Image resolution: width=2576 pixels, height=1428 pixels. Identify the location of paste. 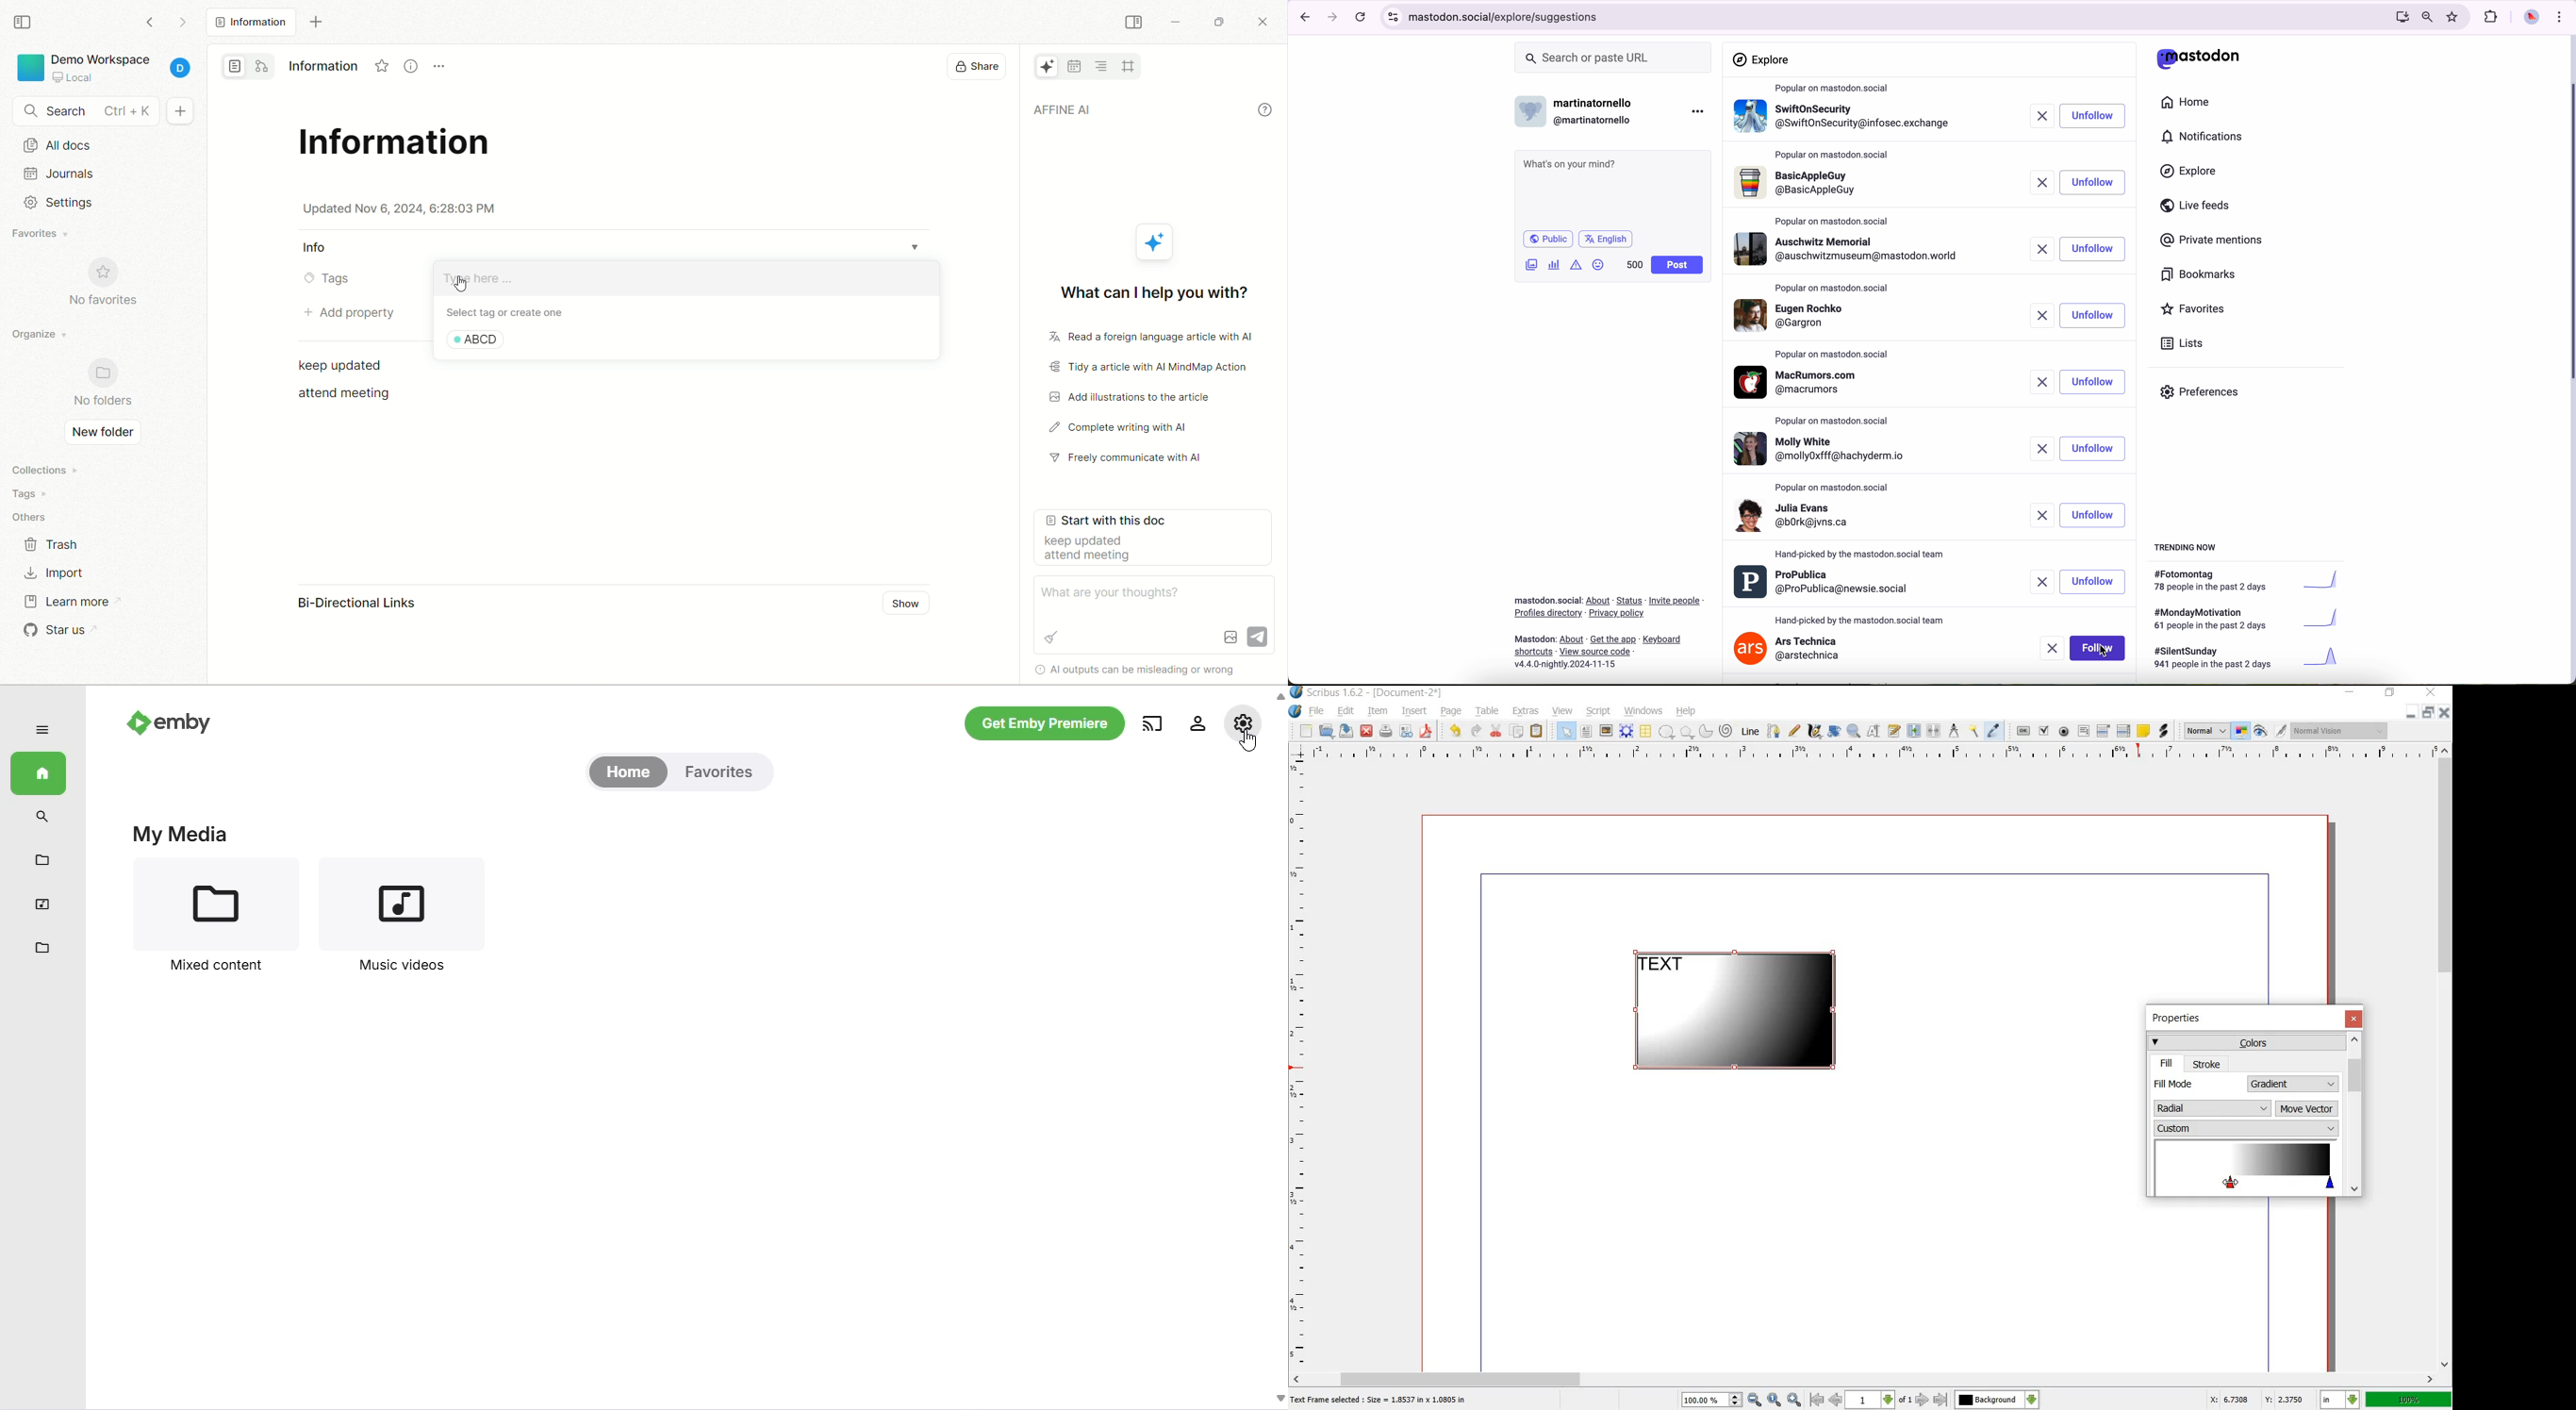
(1537, 731).